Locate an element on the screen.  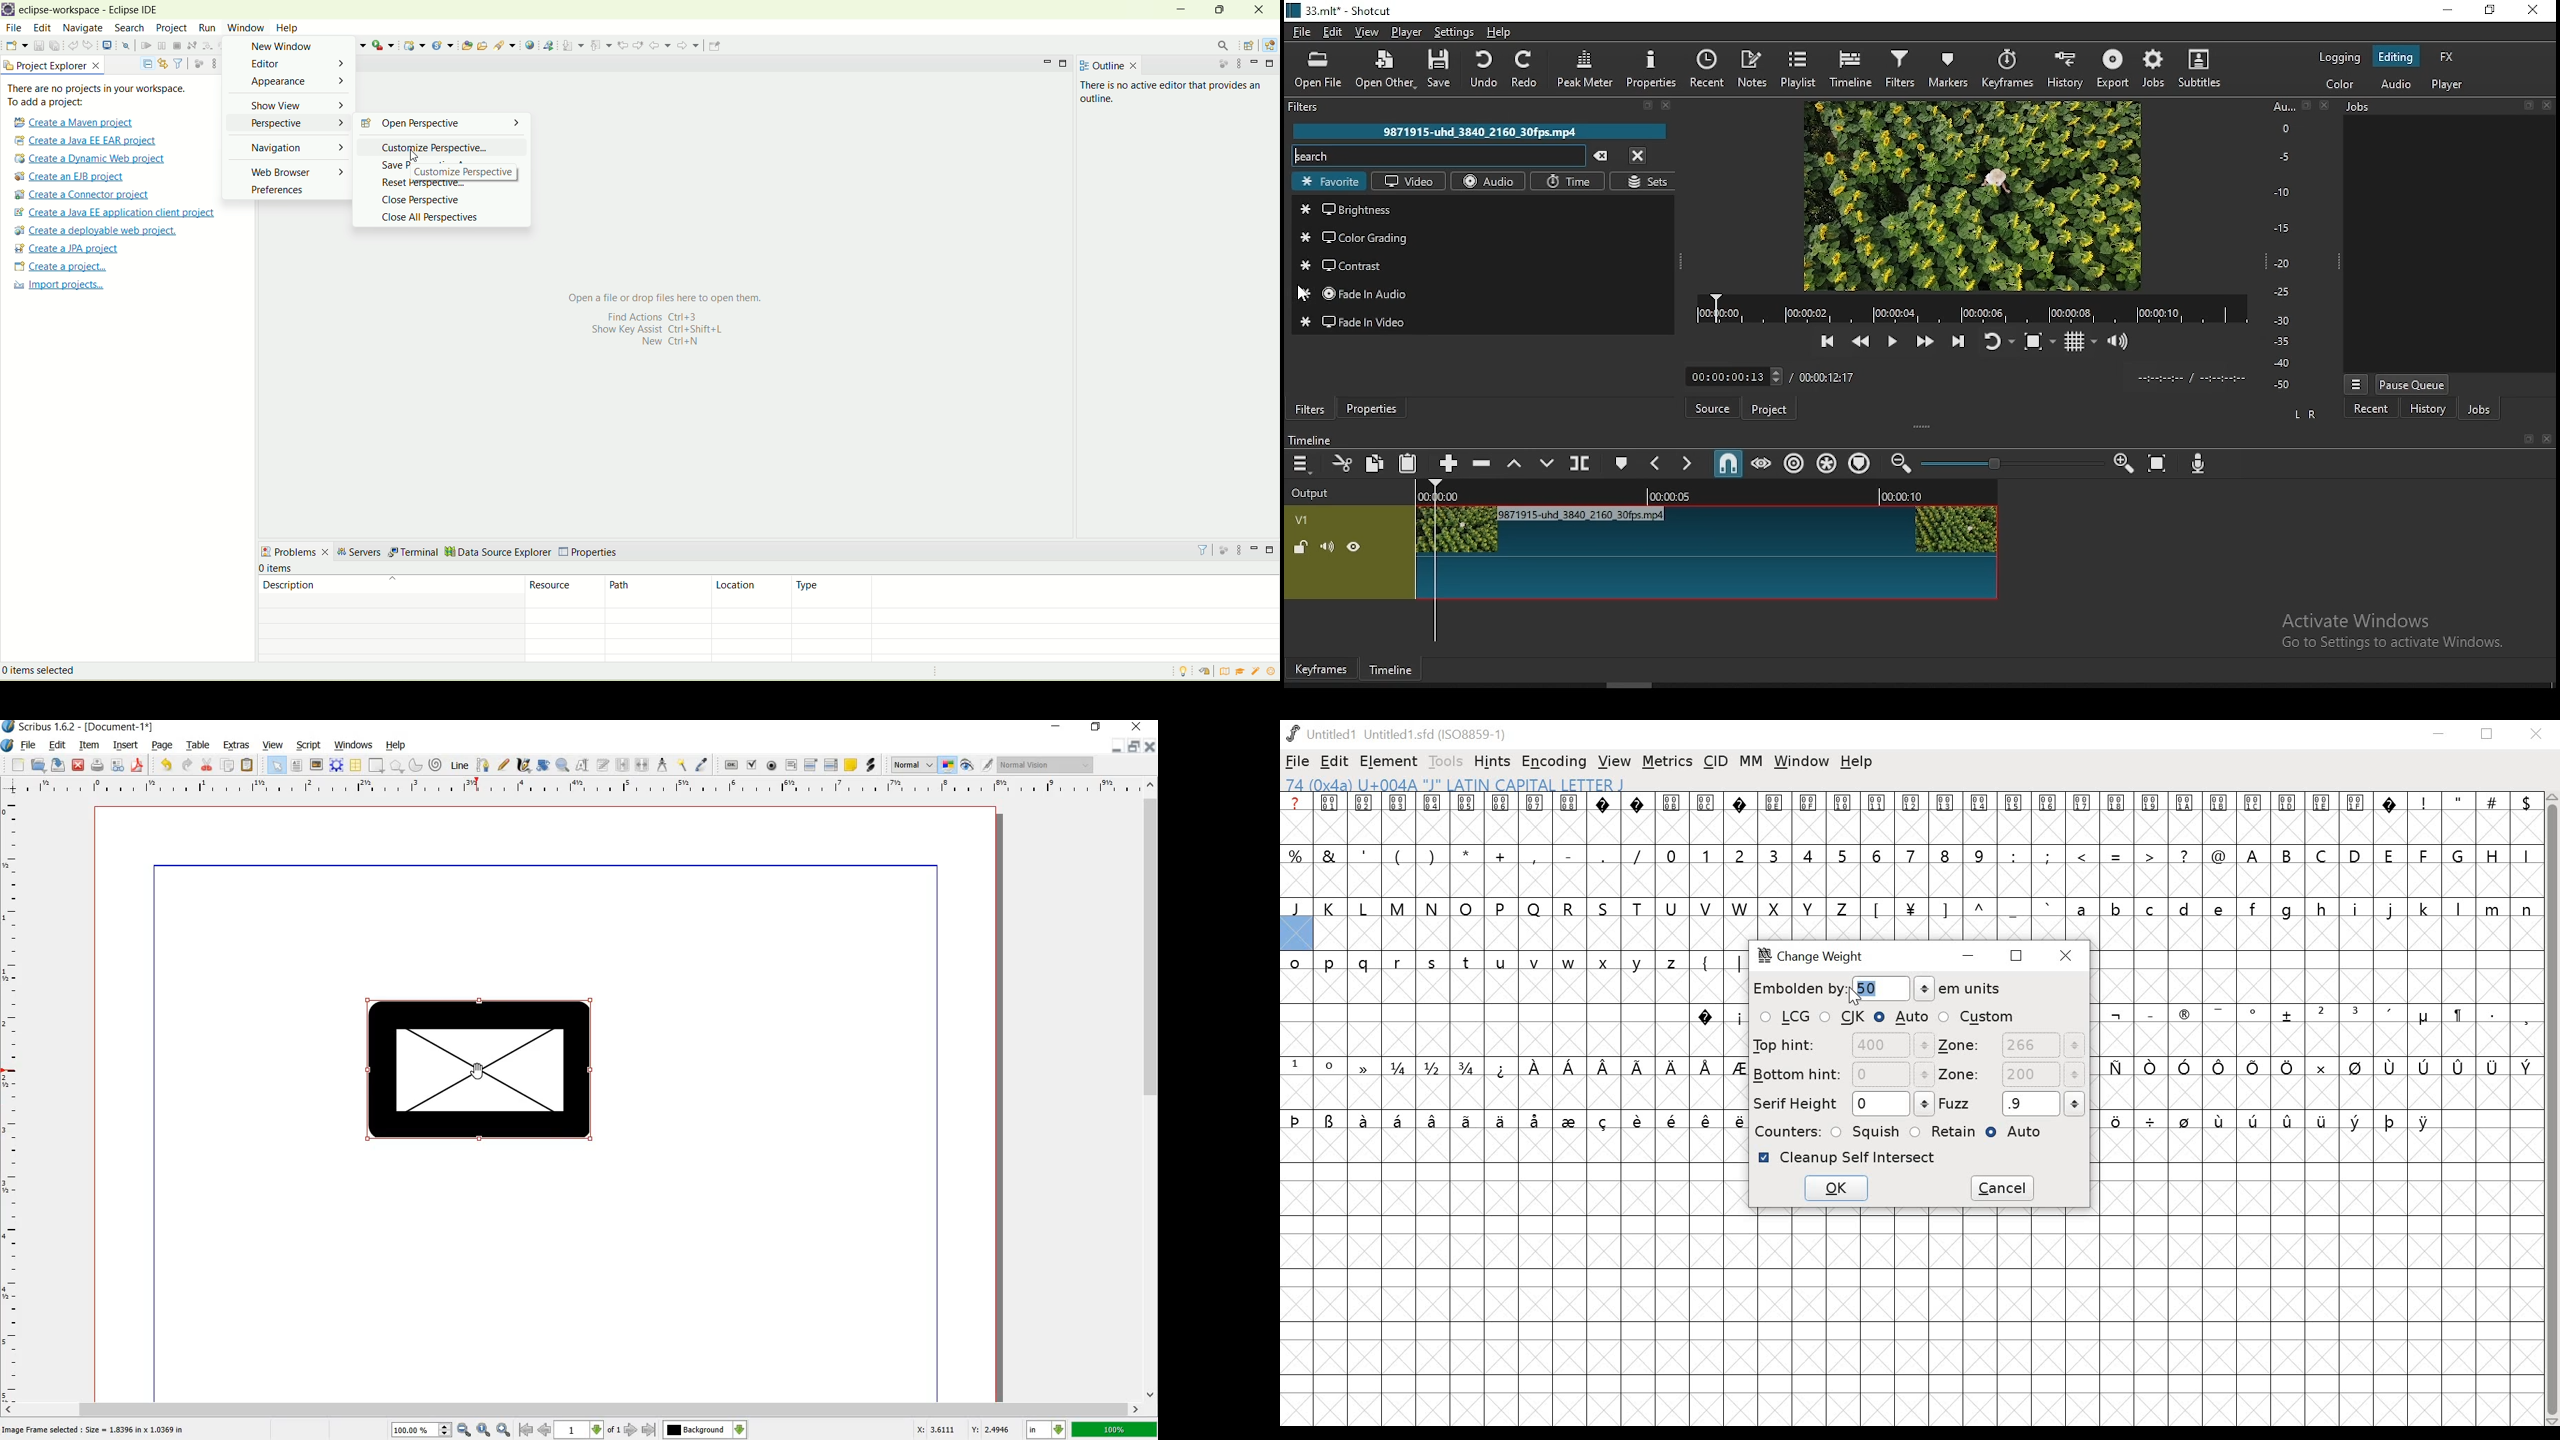
video is located at coordinates (1971, 195).